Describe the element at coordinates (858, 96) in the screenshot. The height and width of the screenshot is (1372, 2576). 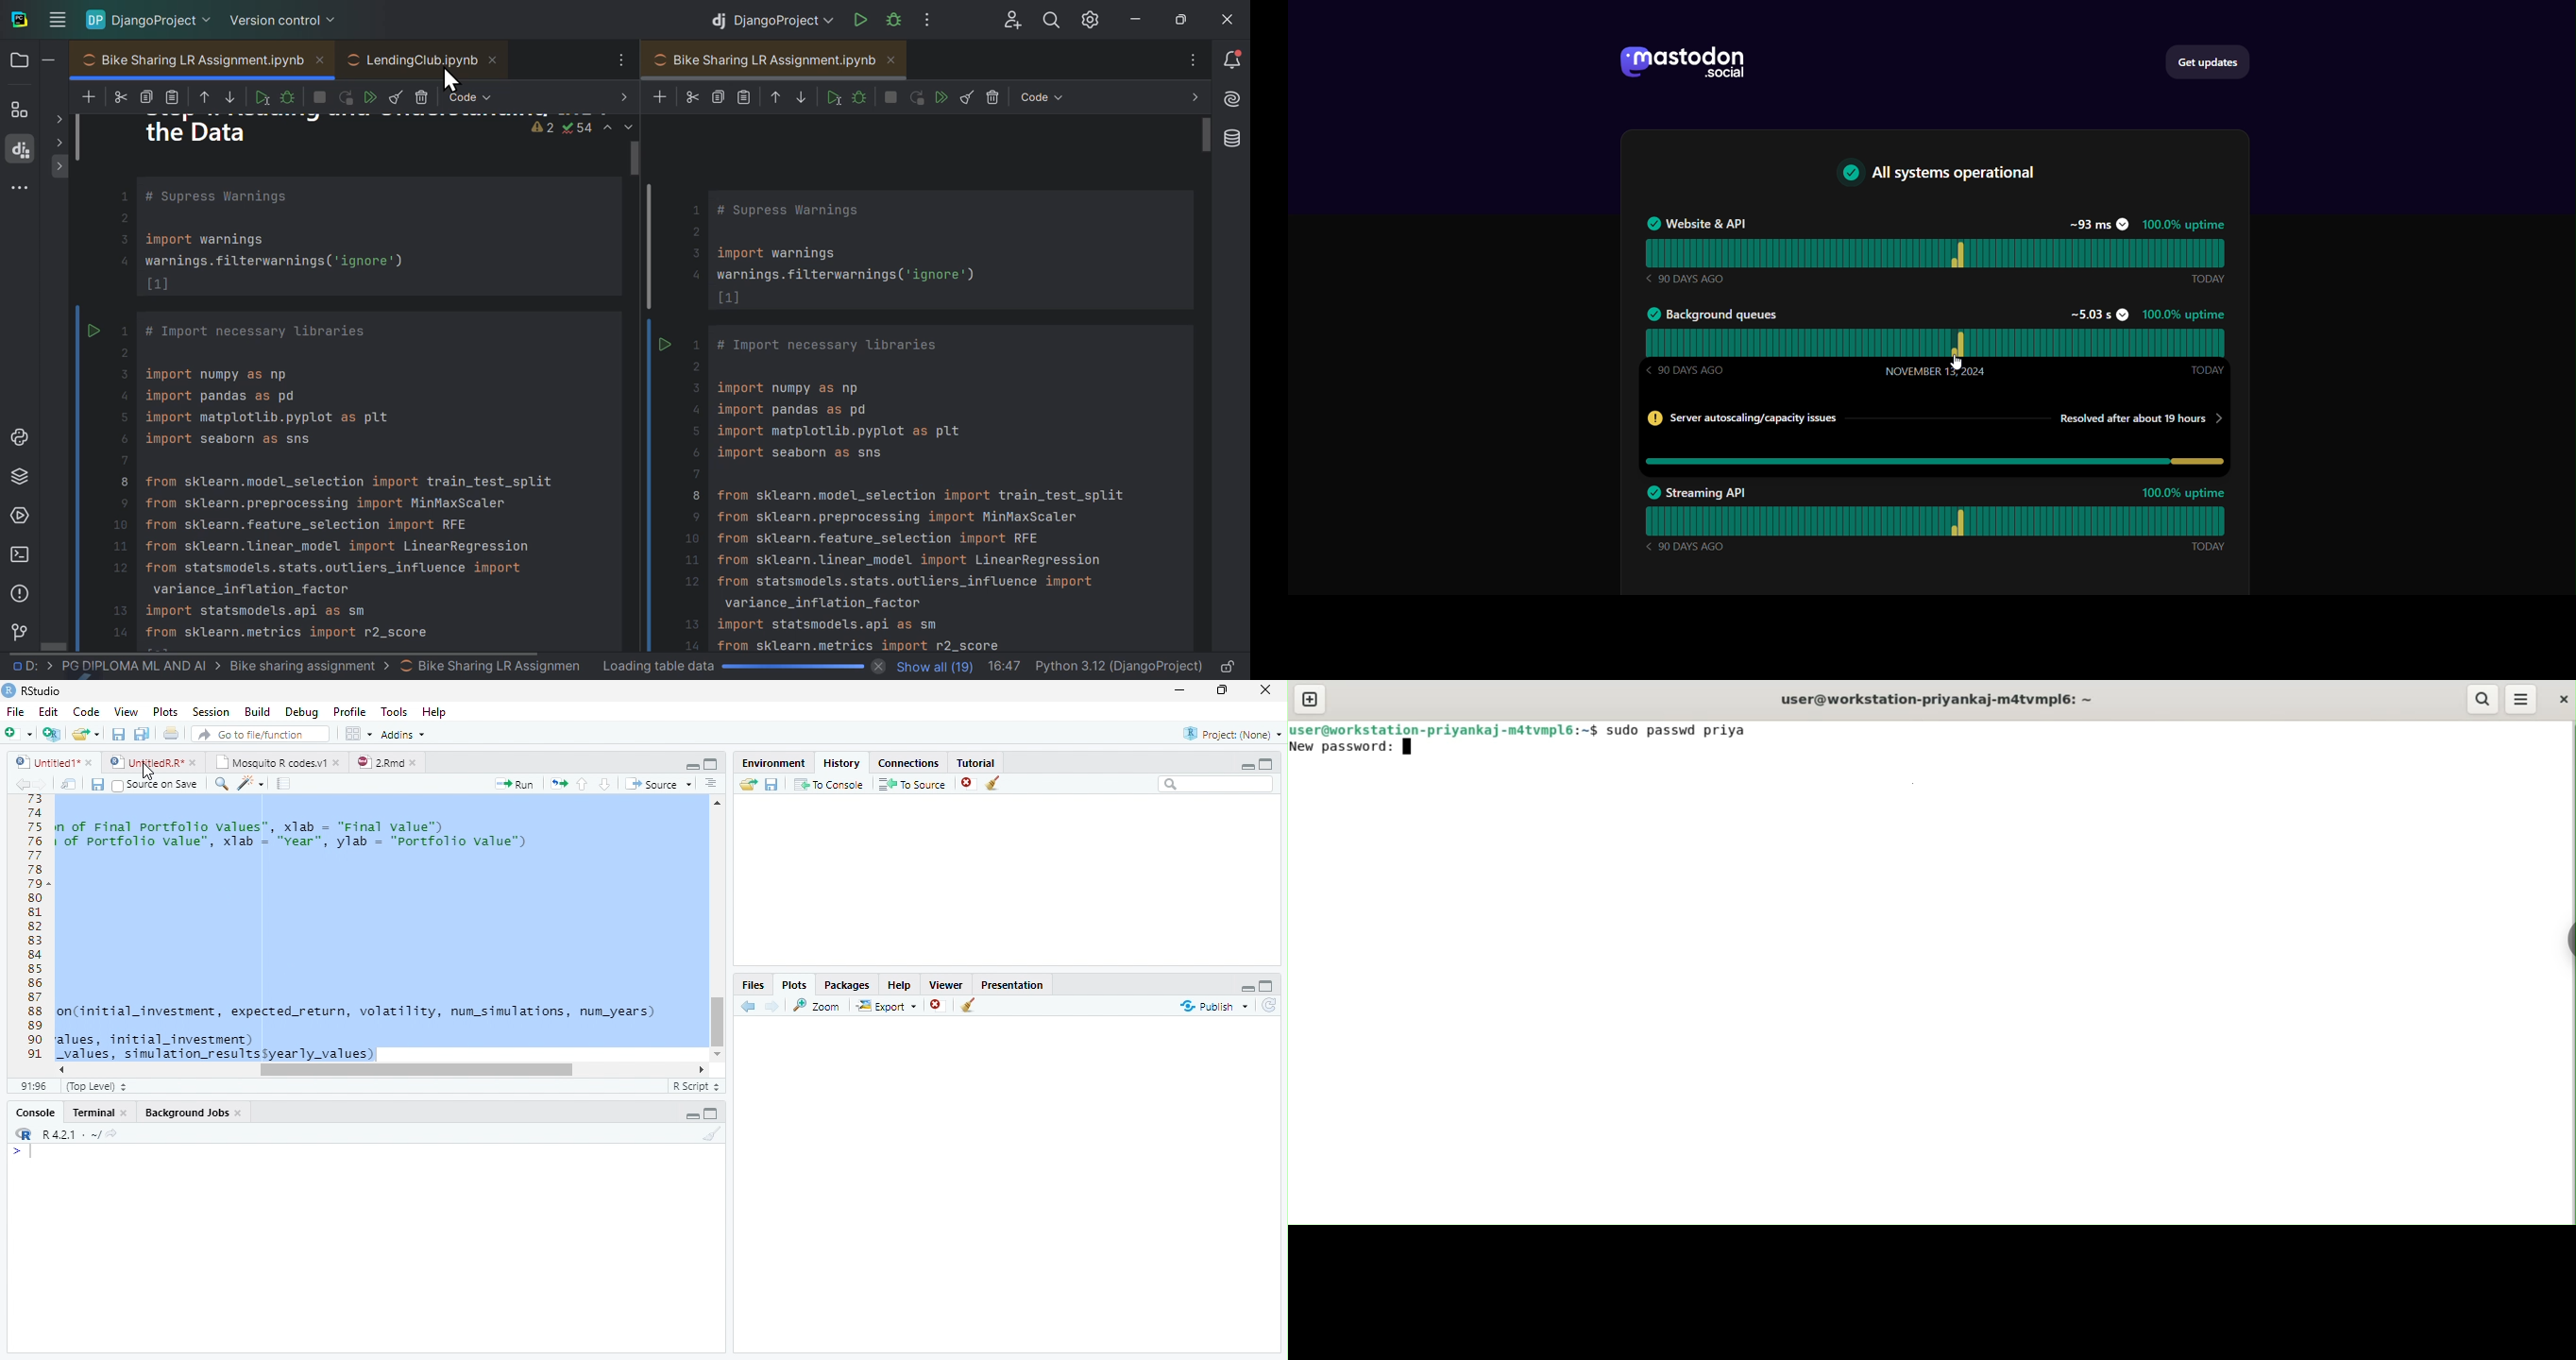
I see `debug cell` at that location.